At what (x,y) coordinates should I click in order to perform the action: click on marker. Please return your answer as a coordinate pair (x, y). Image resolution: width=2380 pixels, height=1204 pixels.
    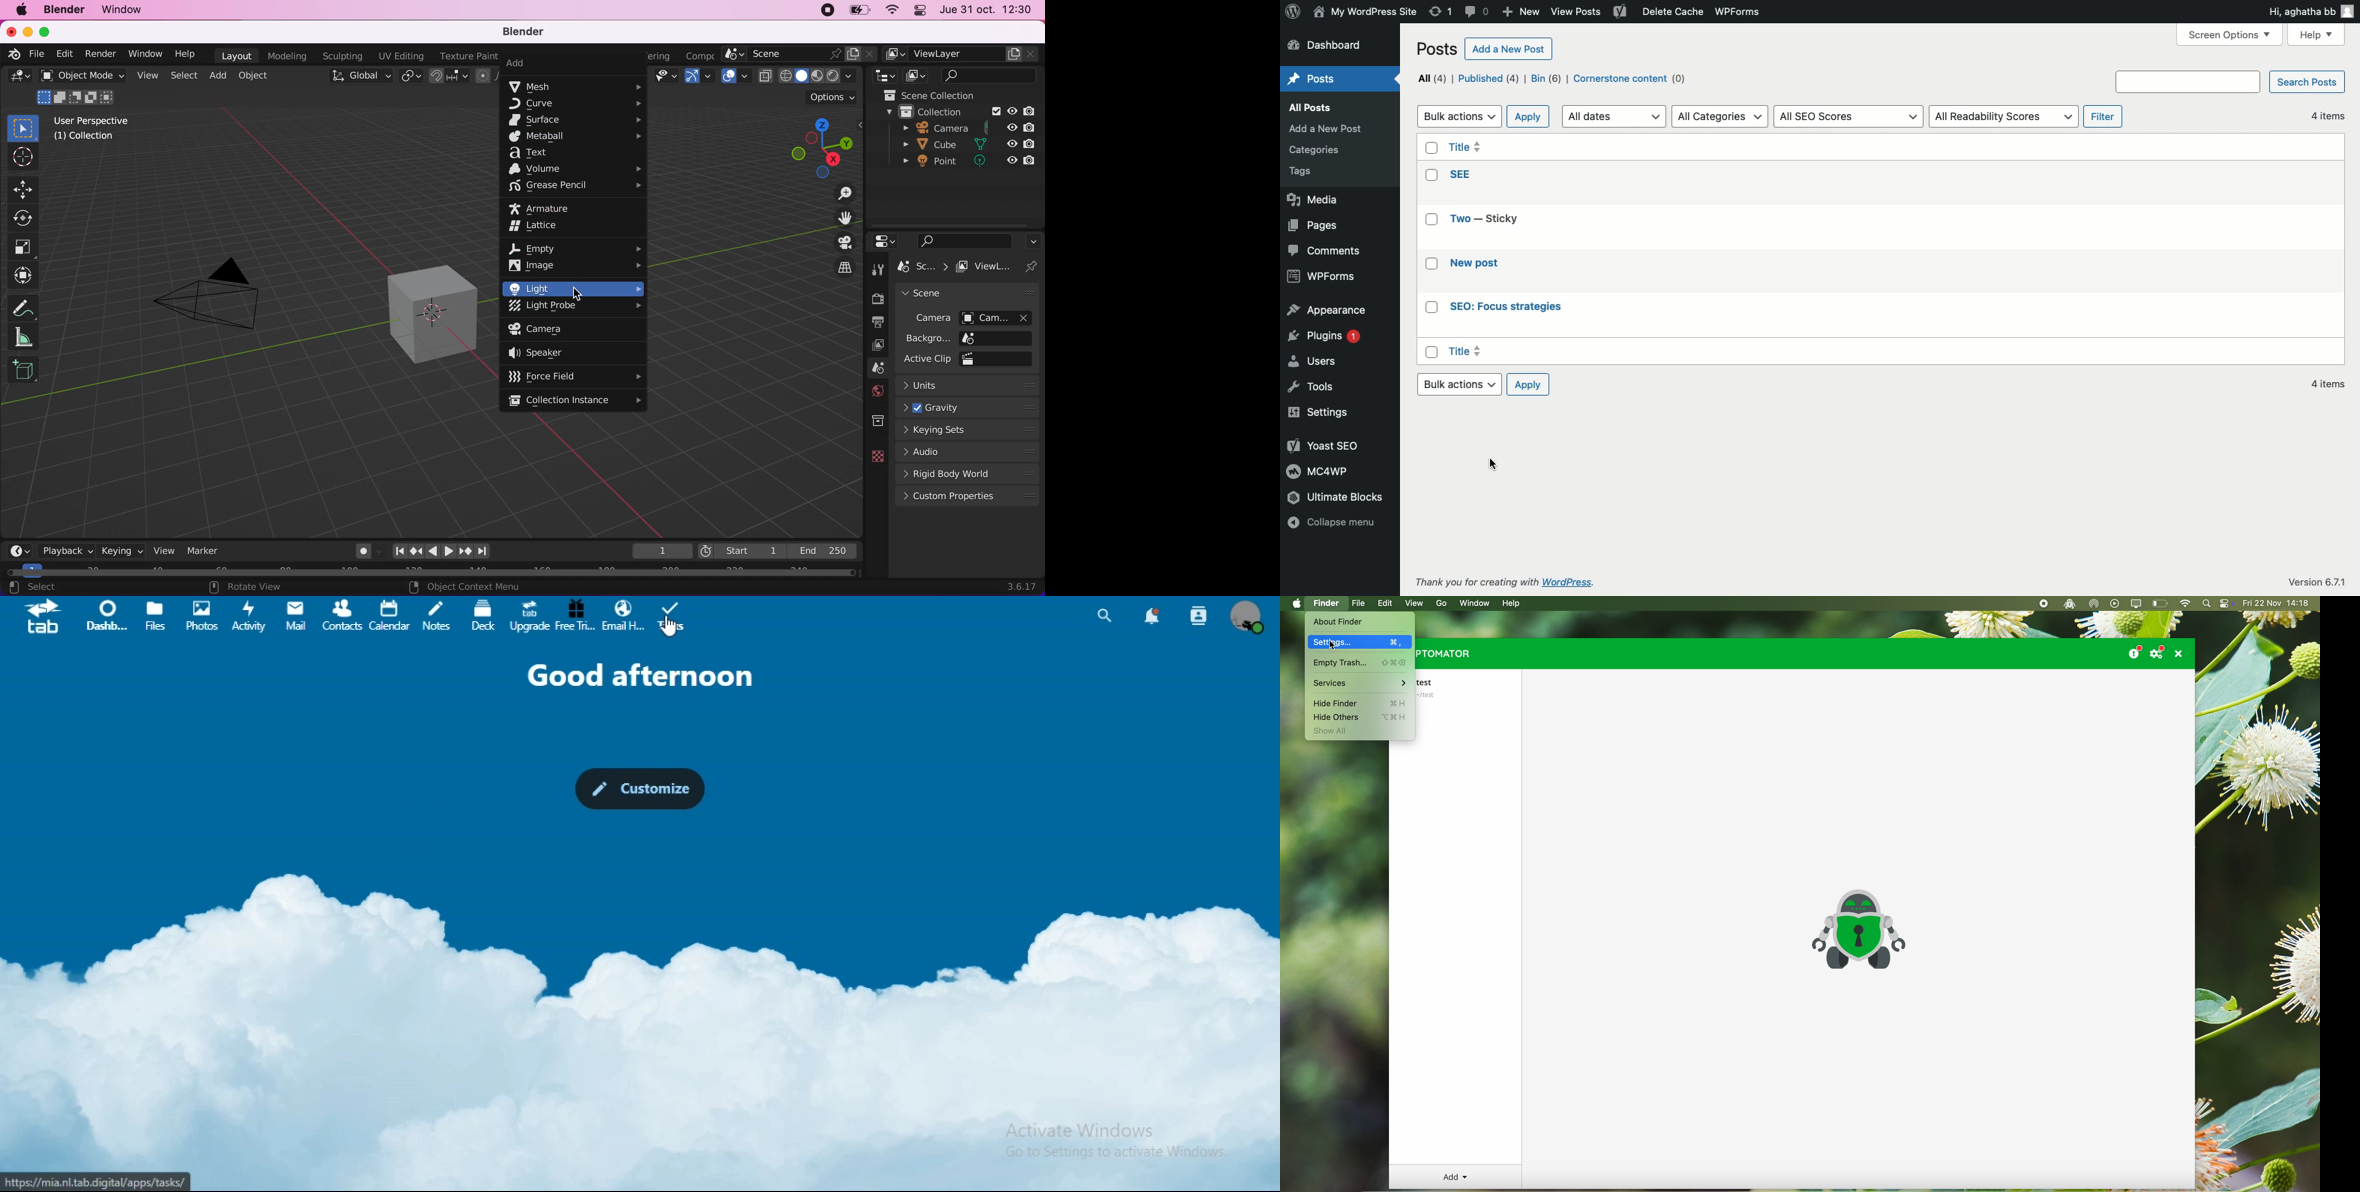
    Looking at the image, I should click on (207, 551).